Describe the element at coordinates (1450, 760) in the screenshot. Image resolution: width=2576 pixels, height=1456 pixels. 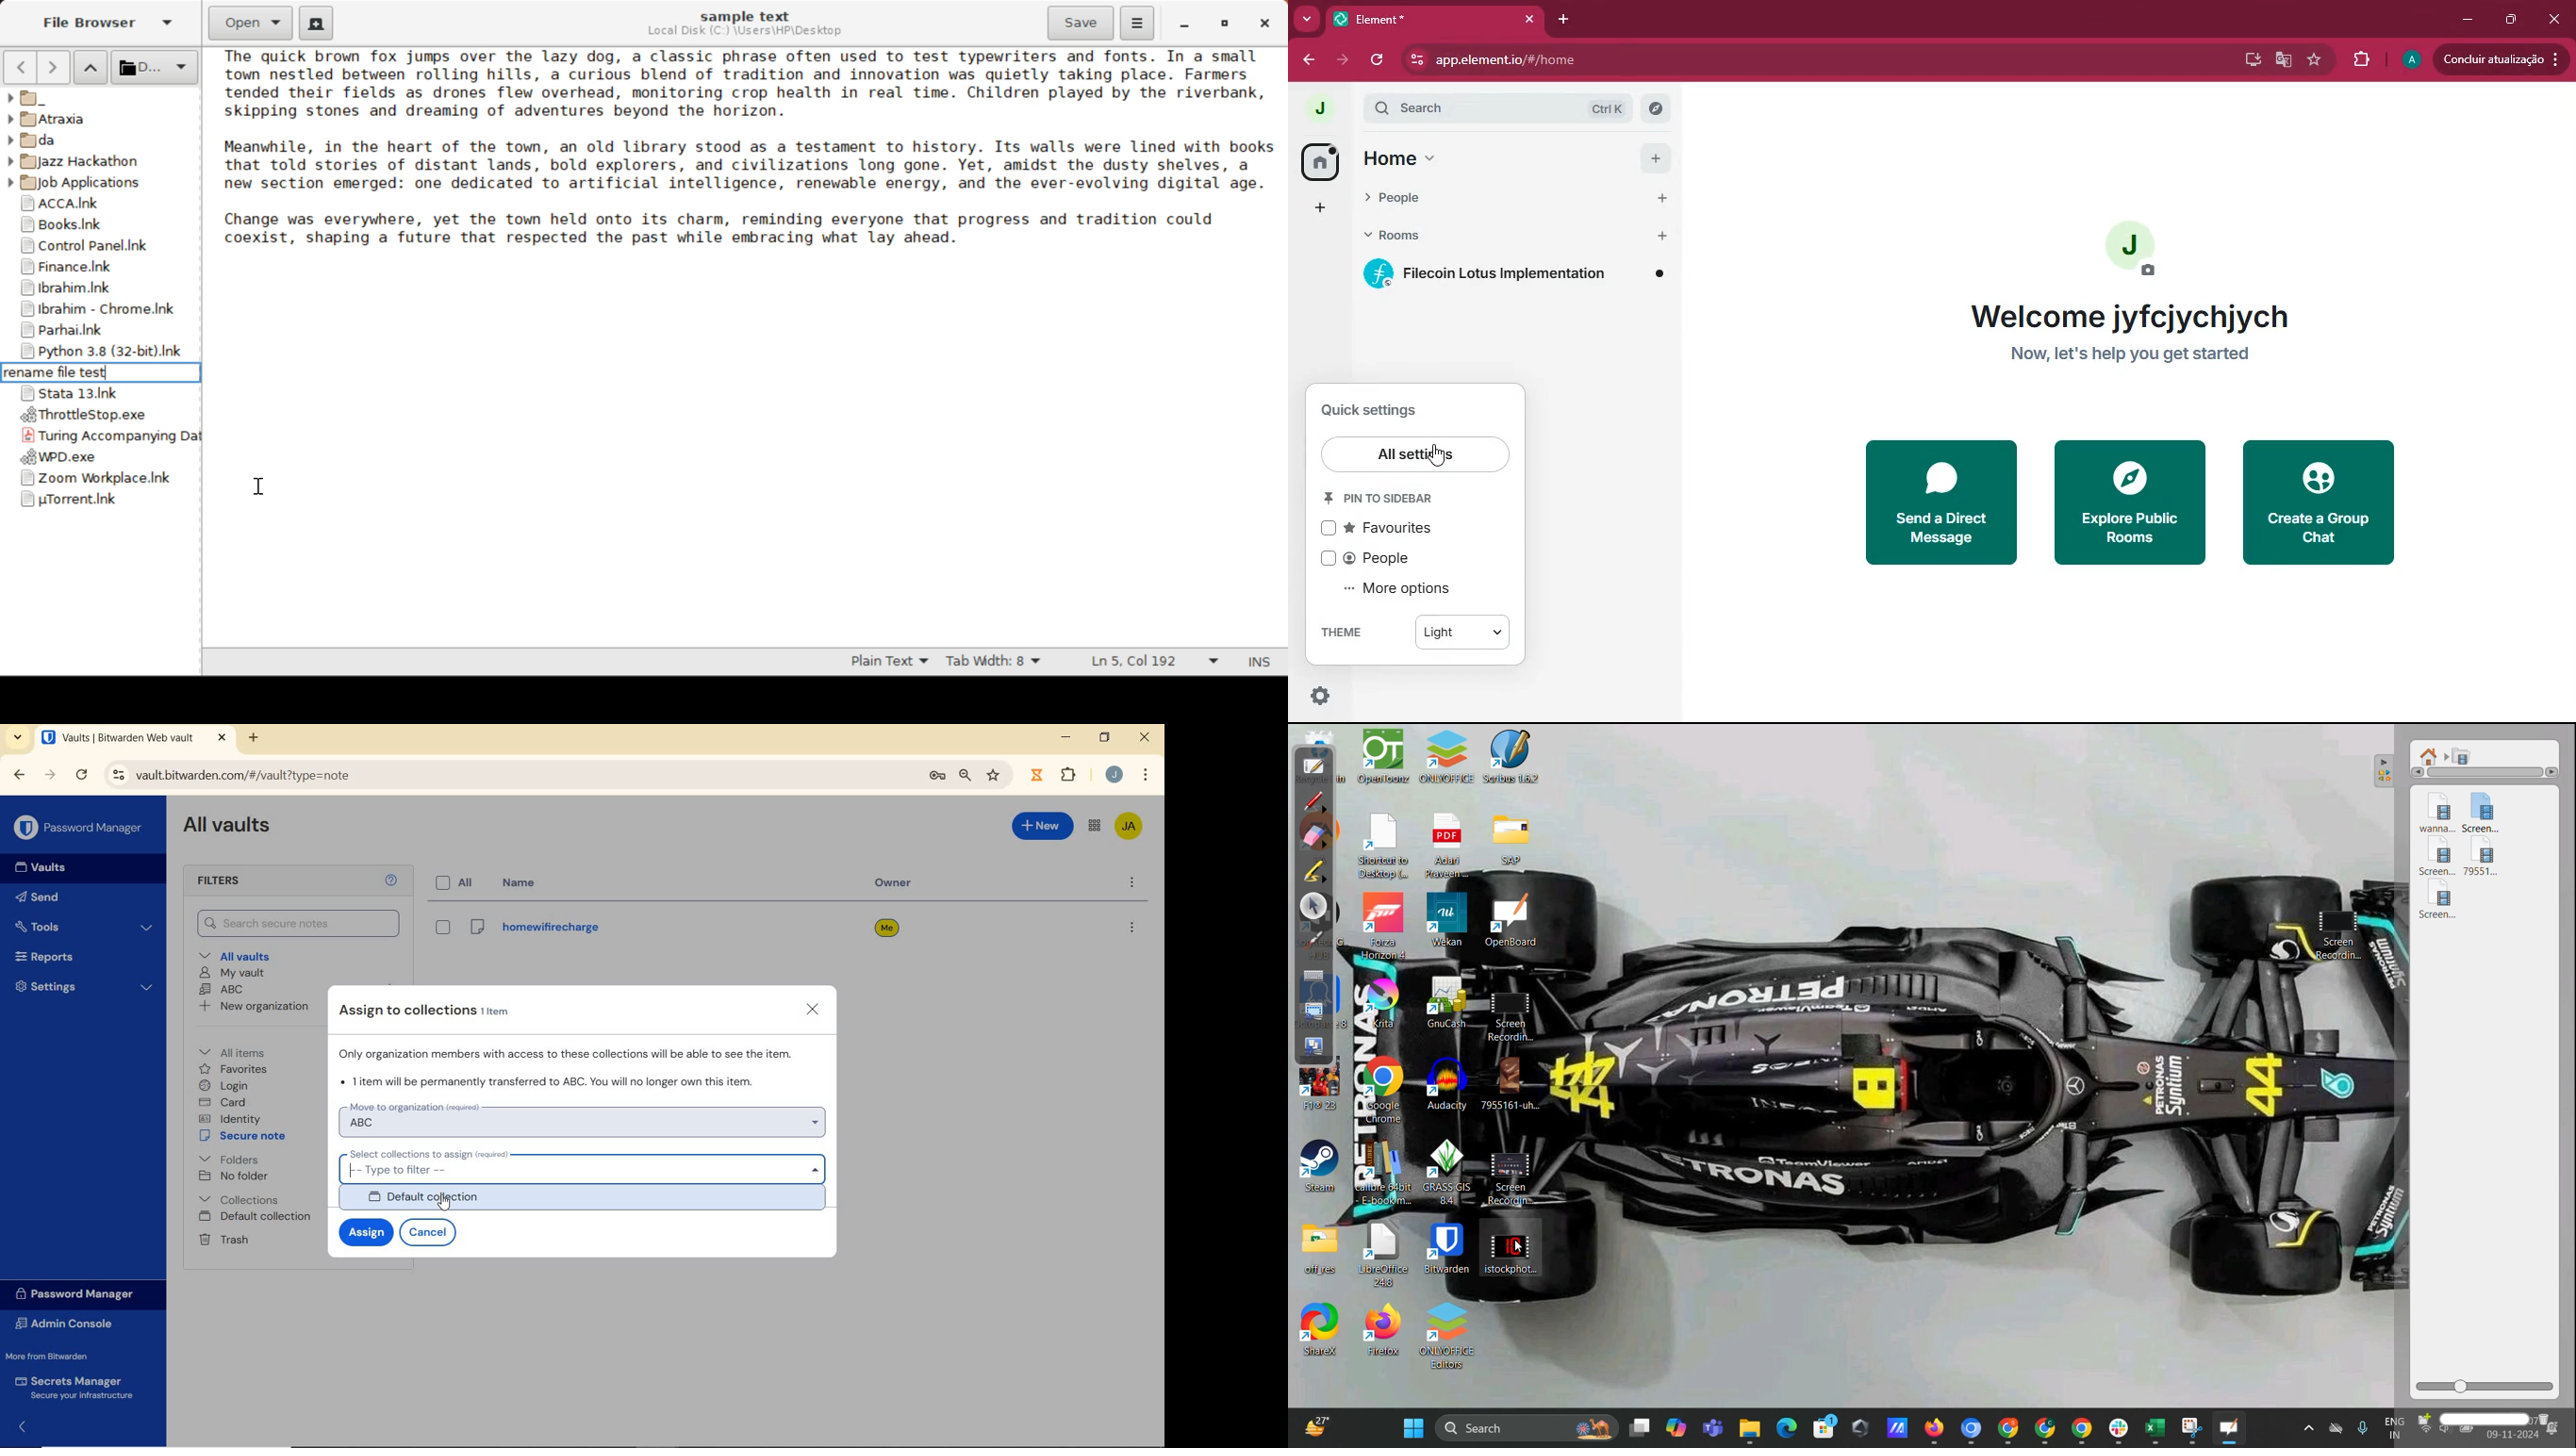
I see `OnlyOffice` at that location.